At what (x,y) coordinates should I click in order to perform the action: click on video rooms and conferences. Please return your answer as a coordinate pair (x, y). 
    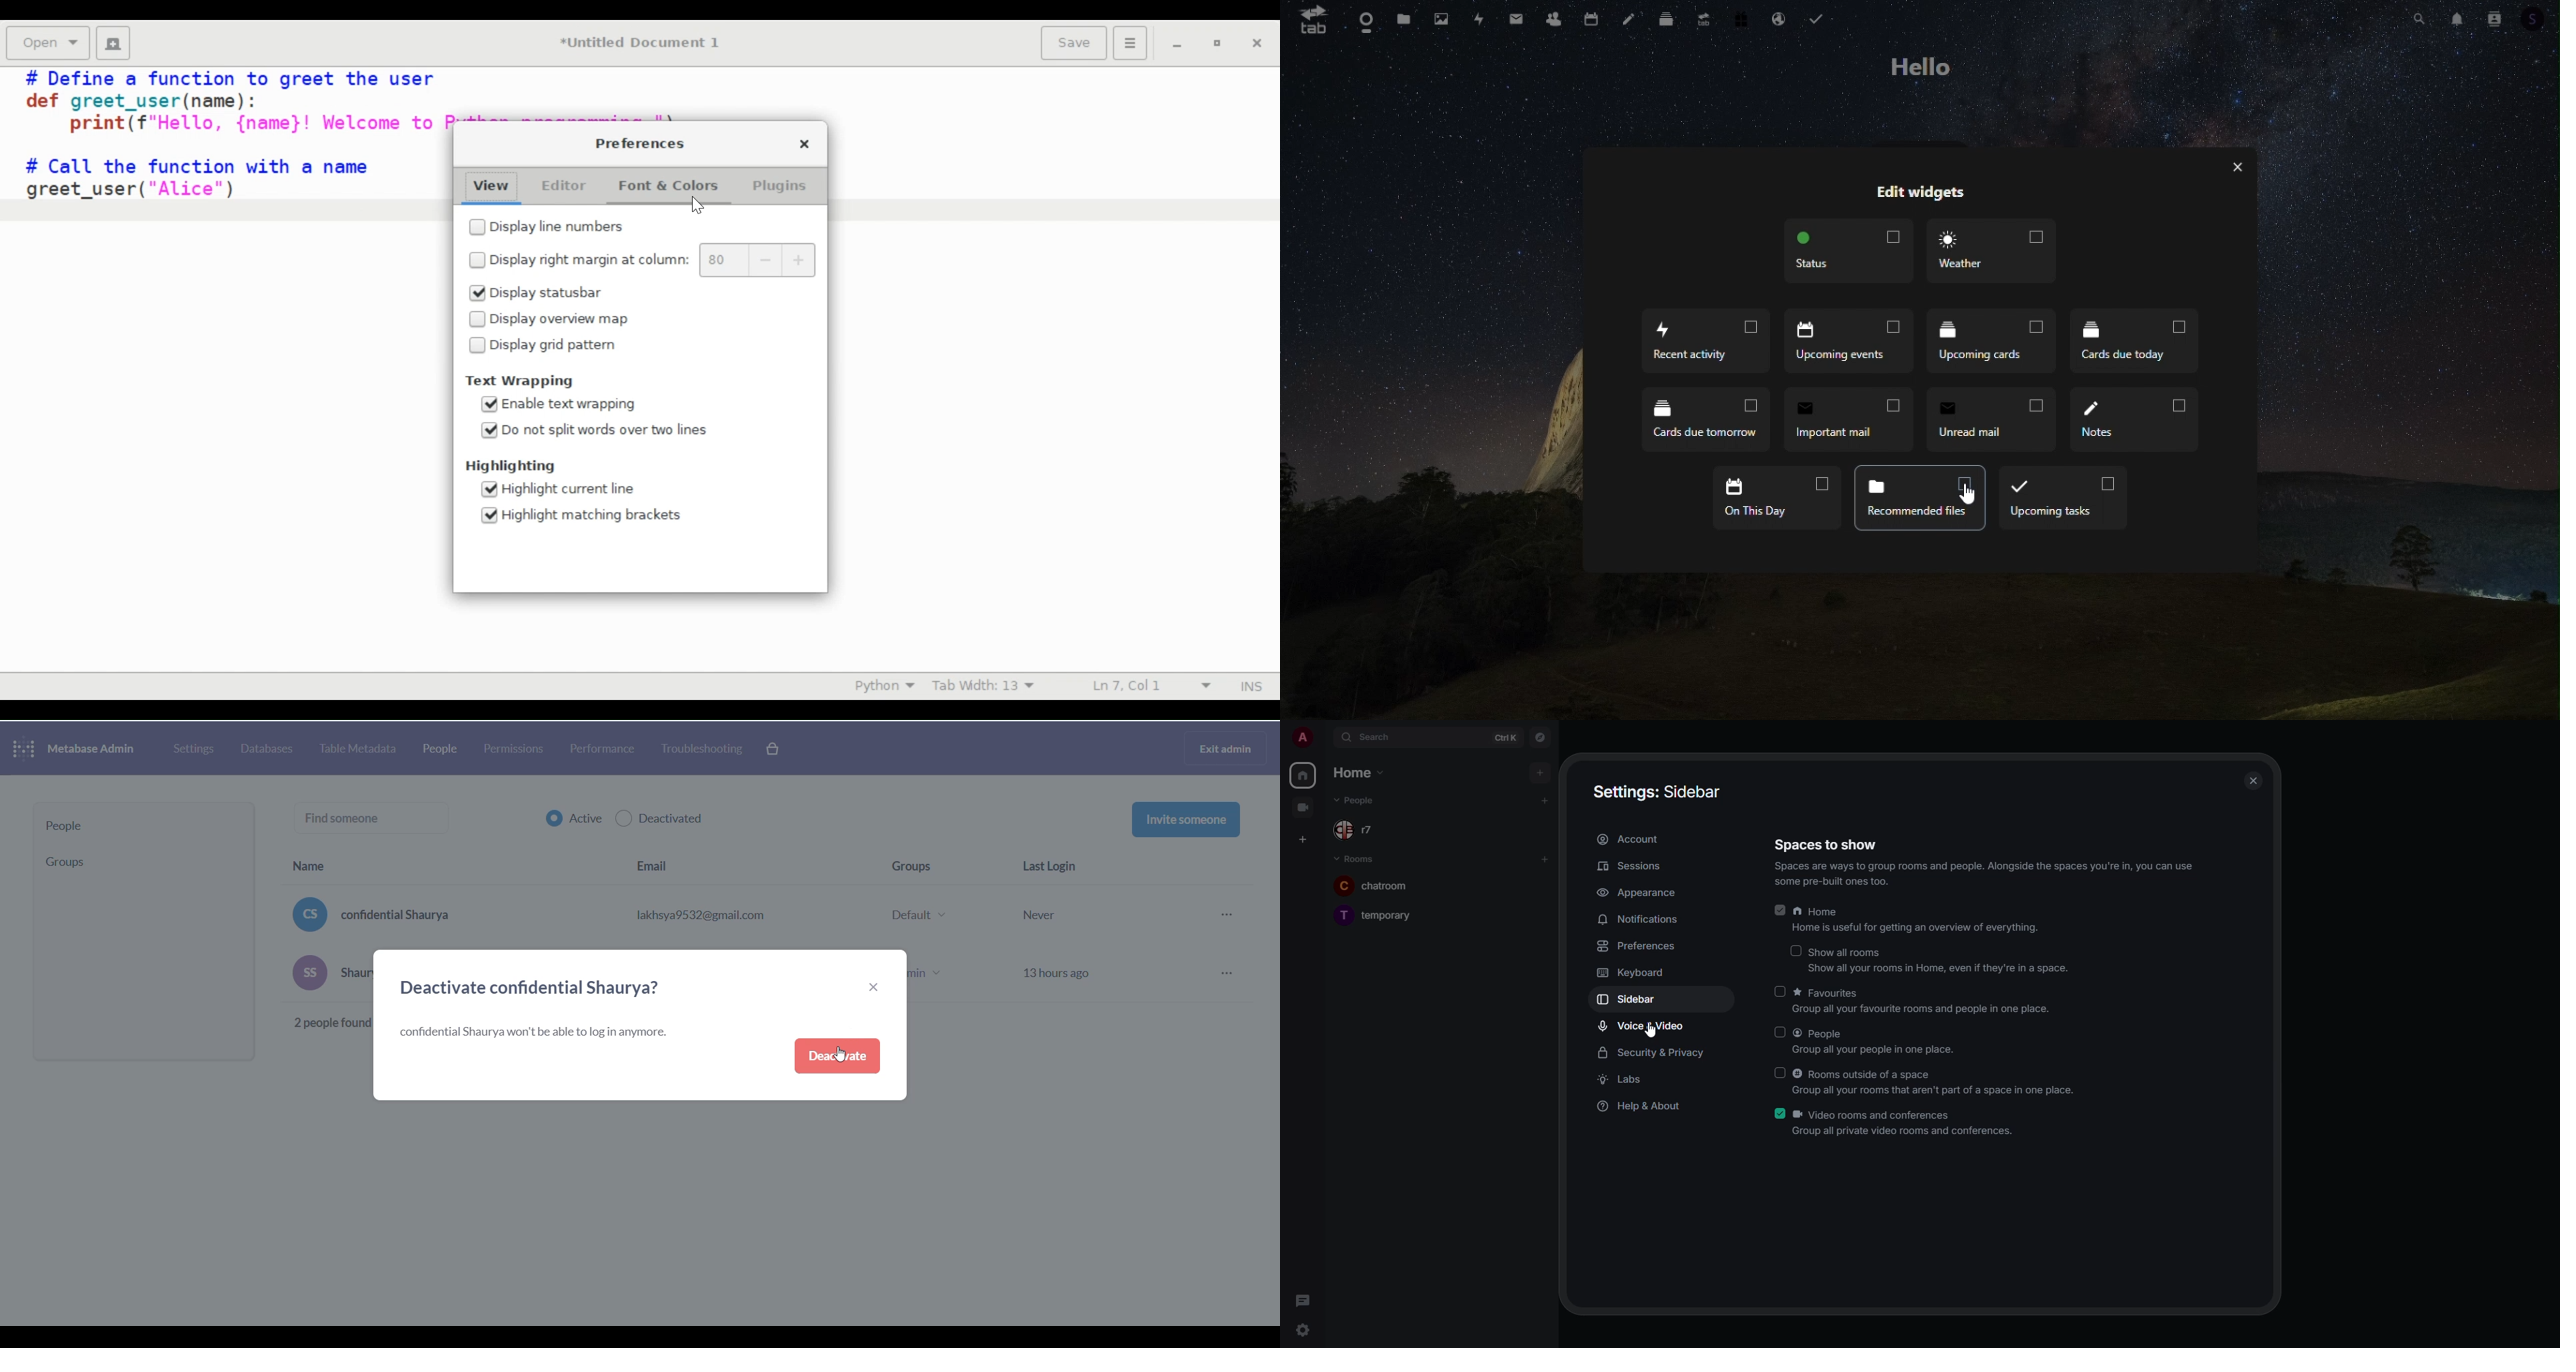
    Looking at the image, I should click on (1904, 1115).